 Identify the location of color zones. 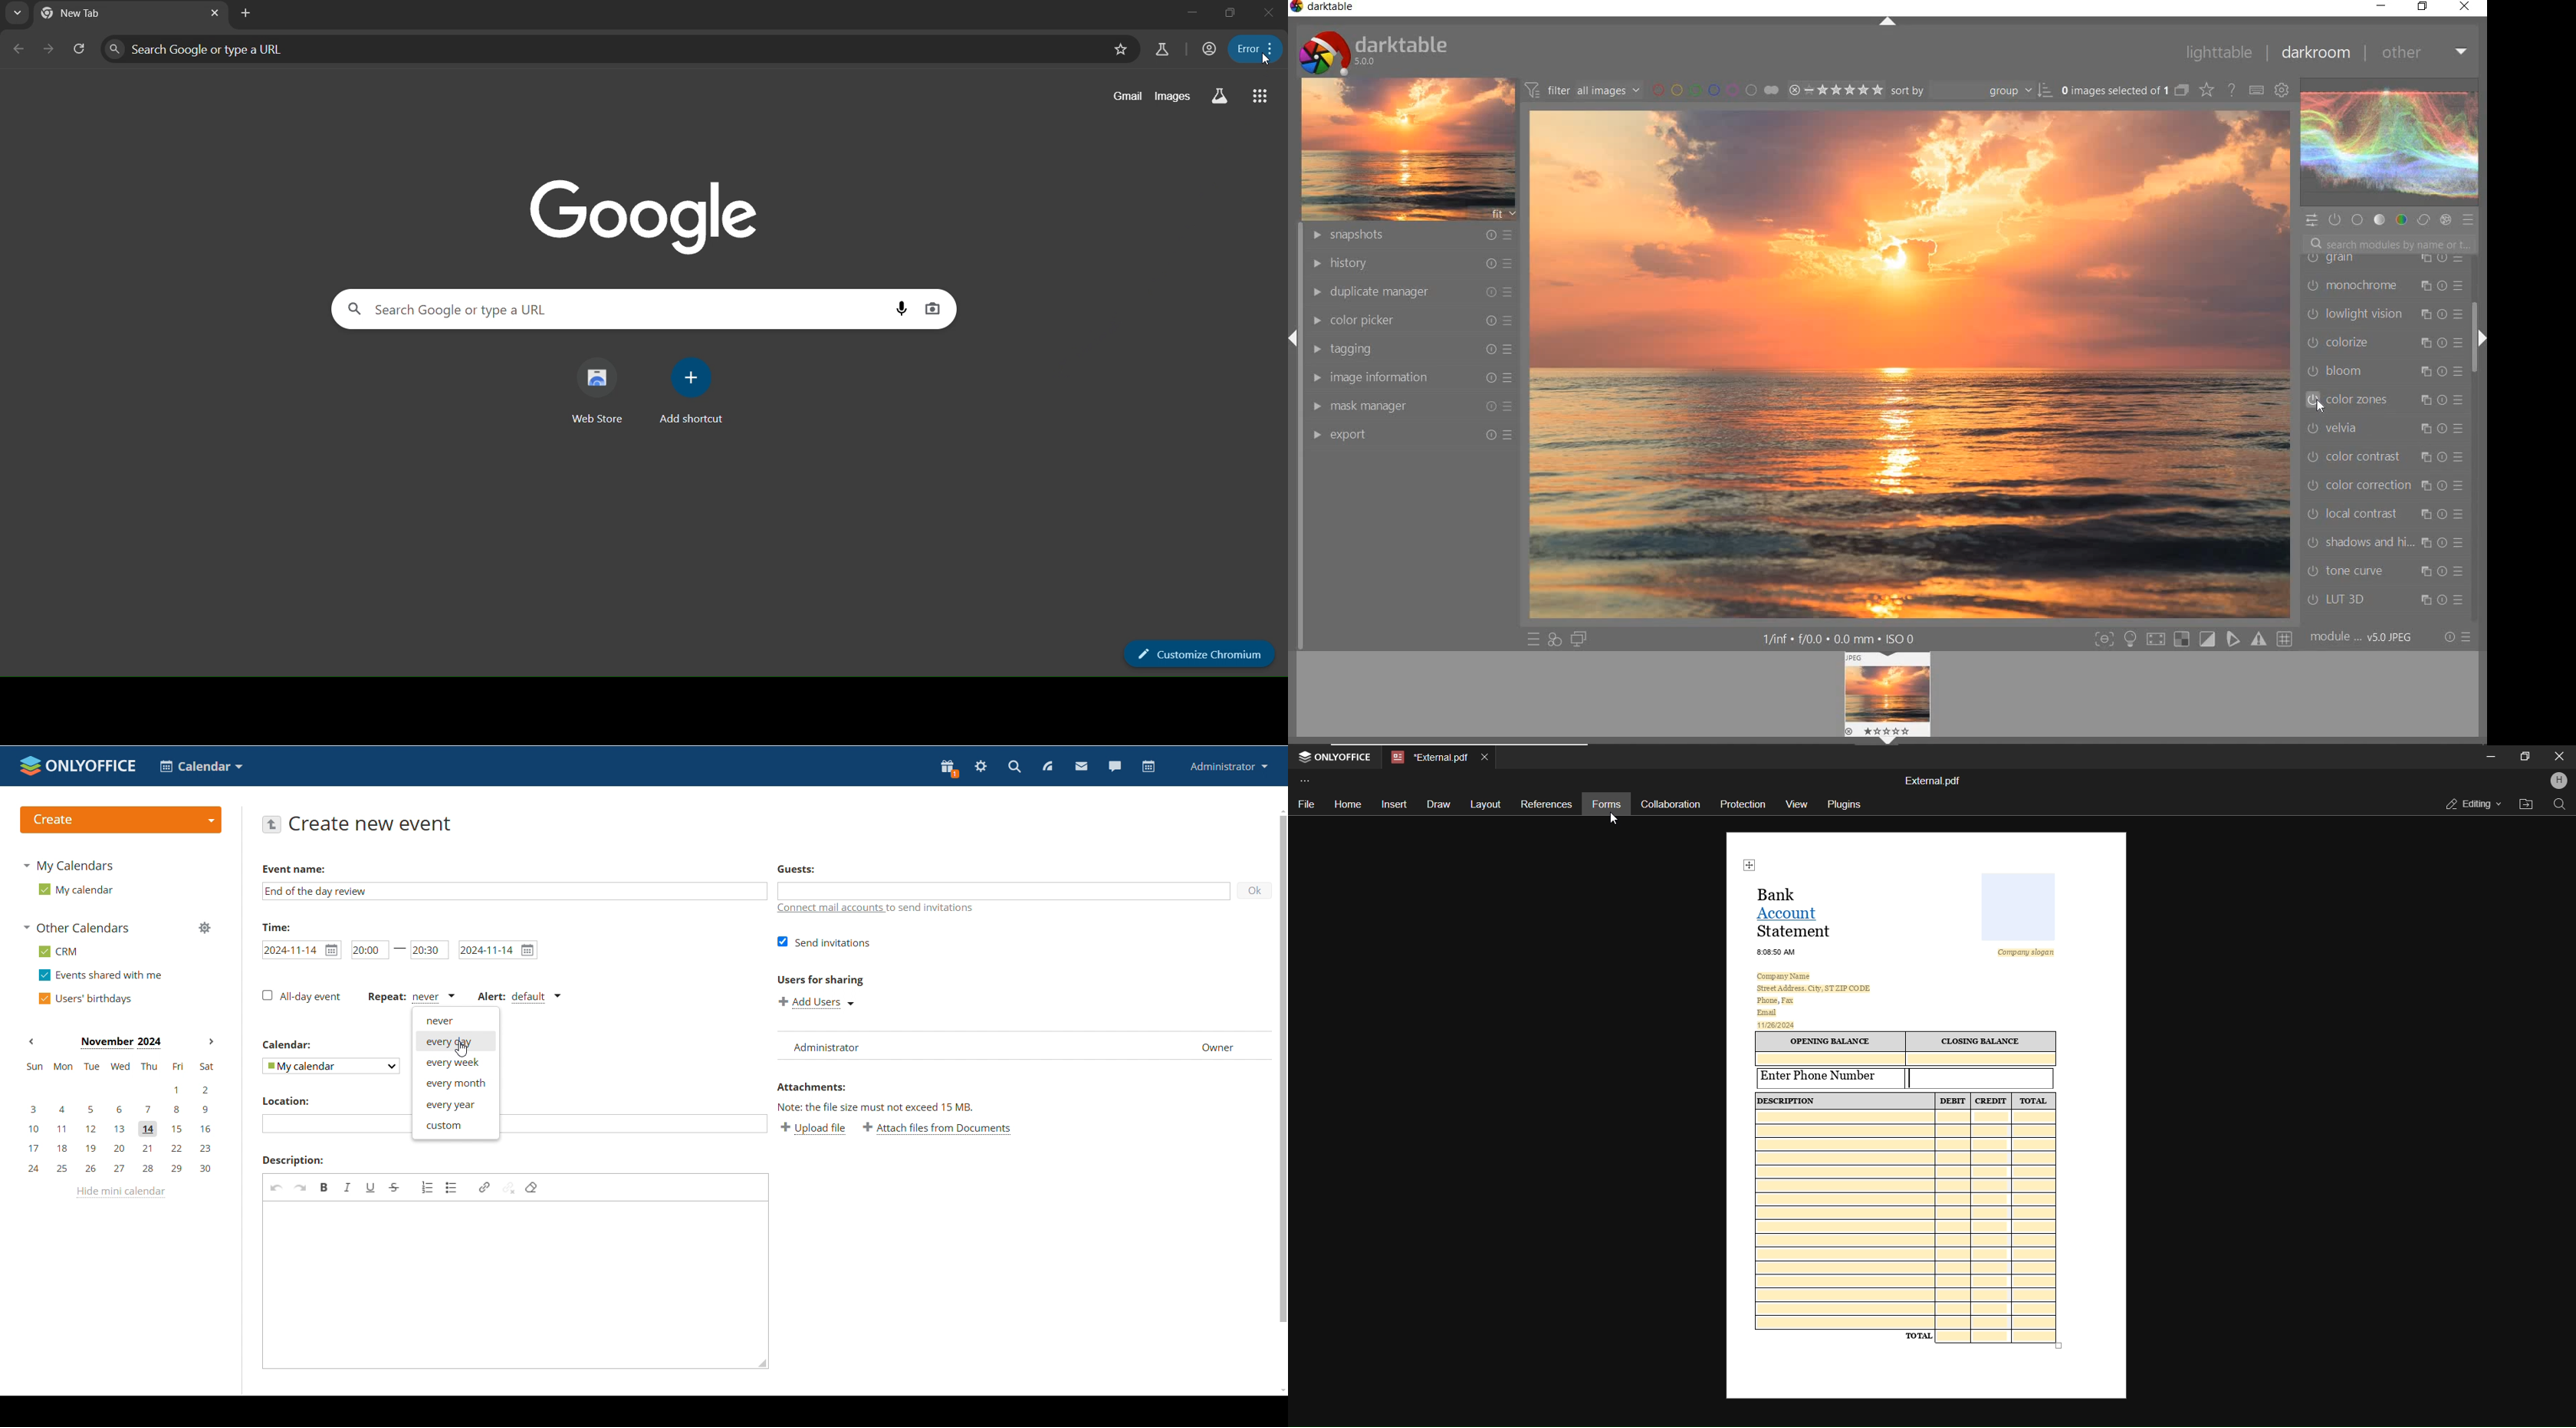
(2382, 401).